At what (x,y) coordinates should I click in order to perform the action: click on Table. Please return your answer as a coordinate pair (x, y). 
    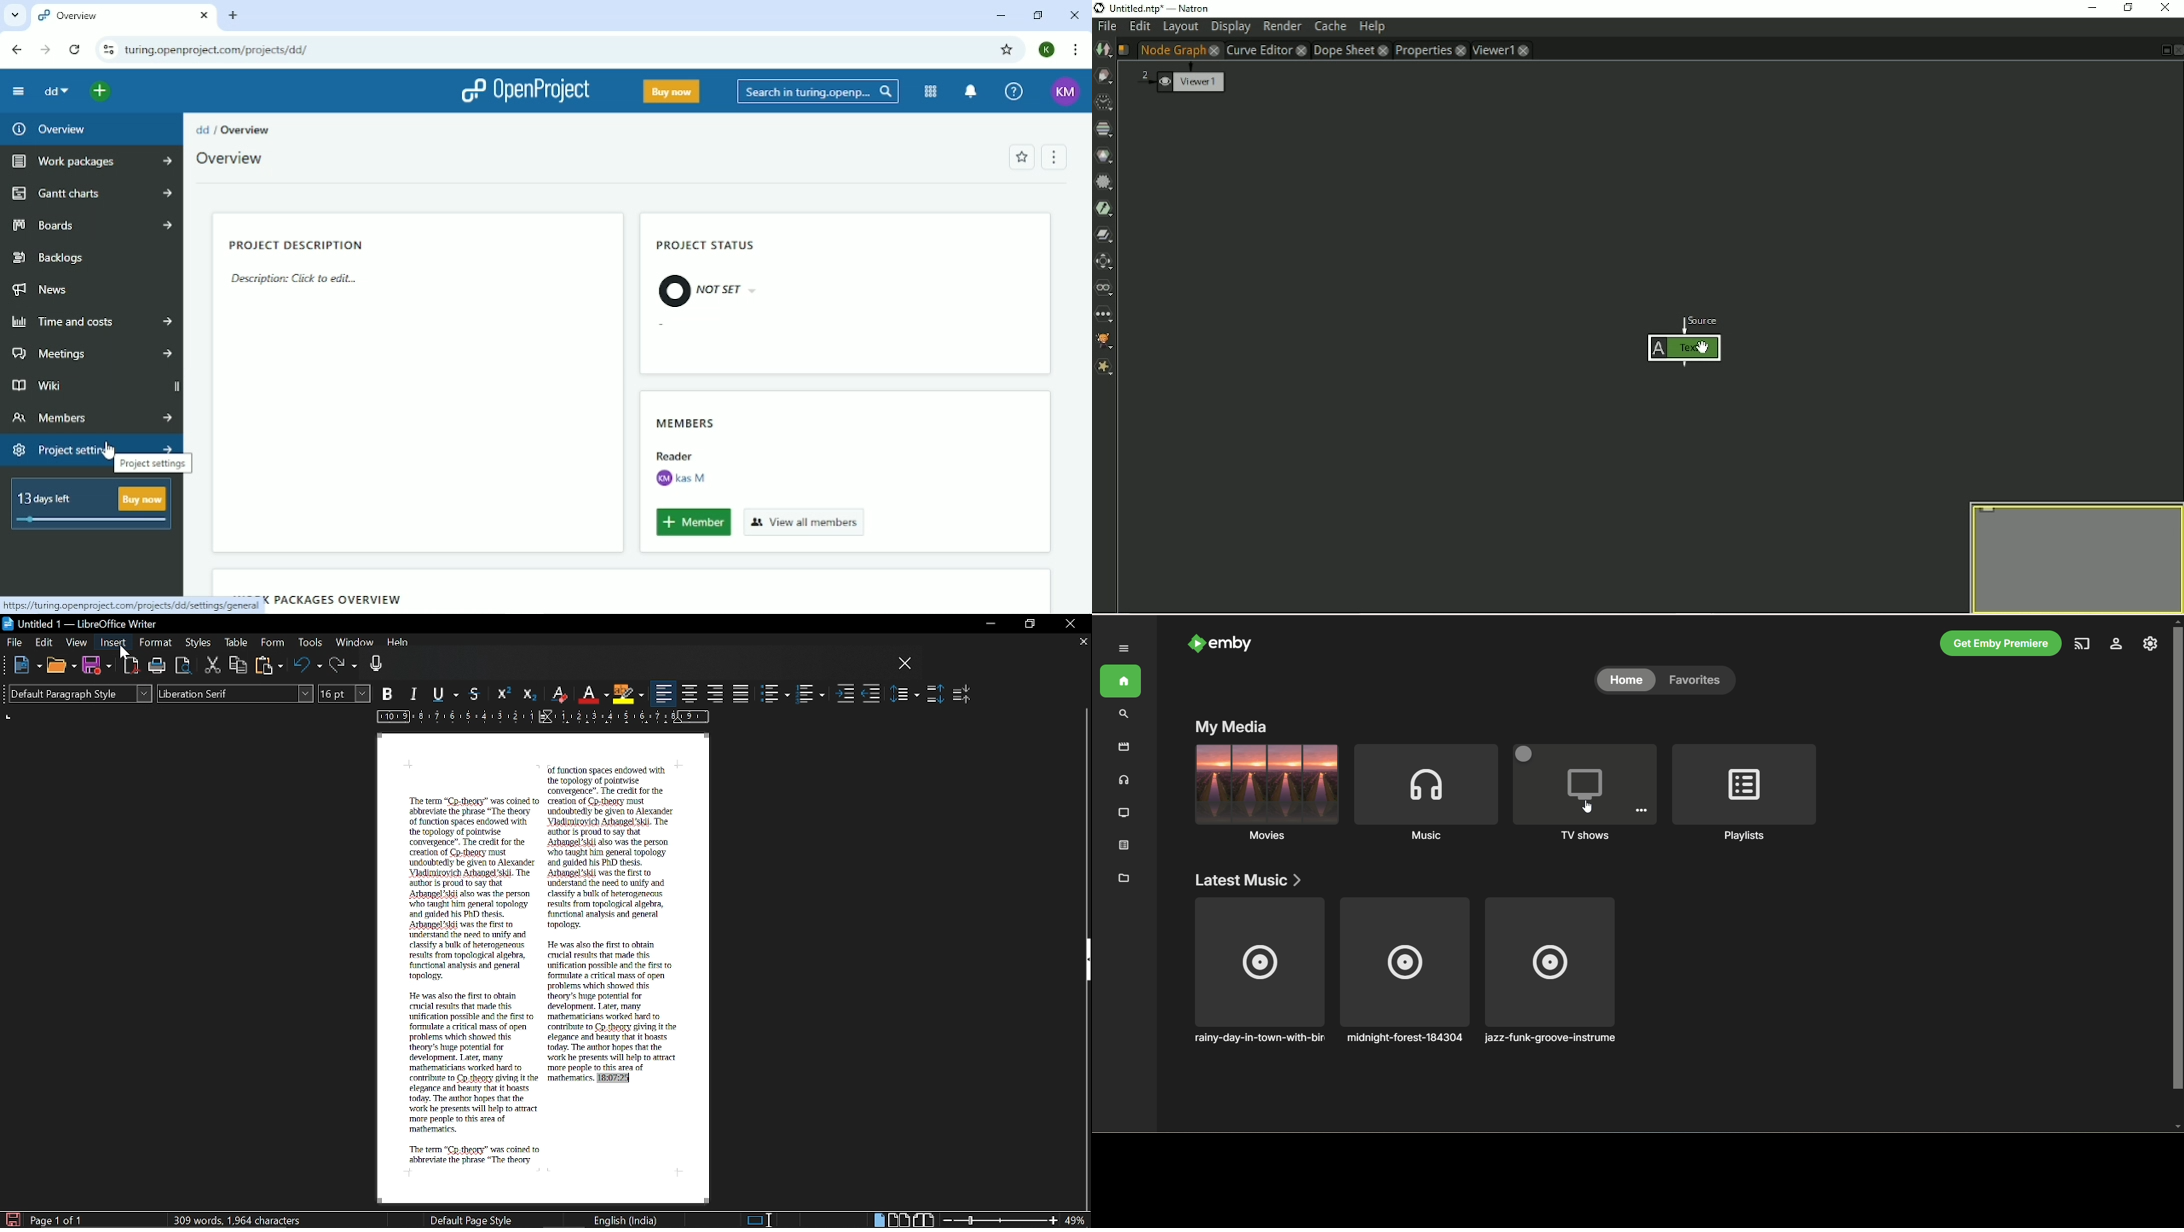
    Looking at the image, I should click on (236, 644).